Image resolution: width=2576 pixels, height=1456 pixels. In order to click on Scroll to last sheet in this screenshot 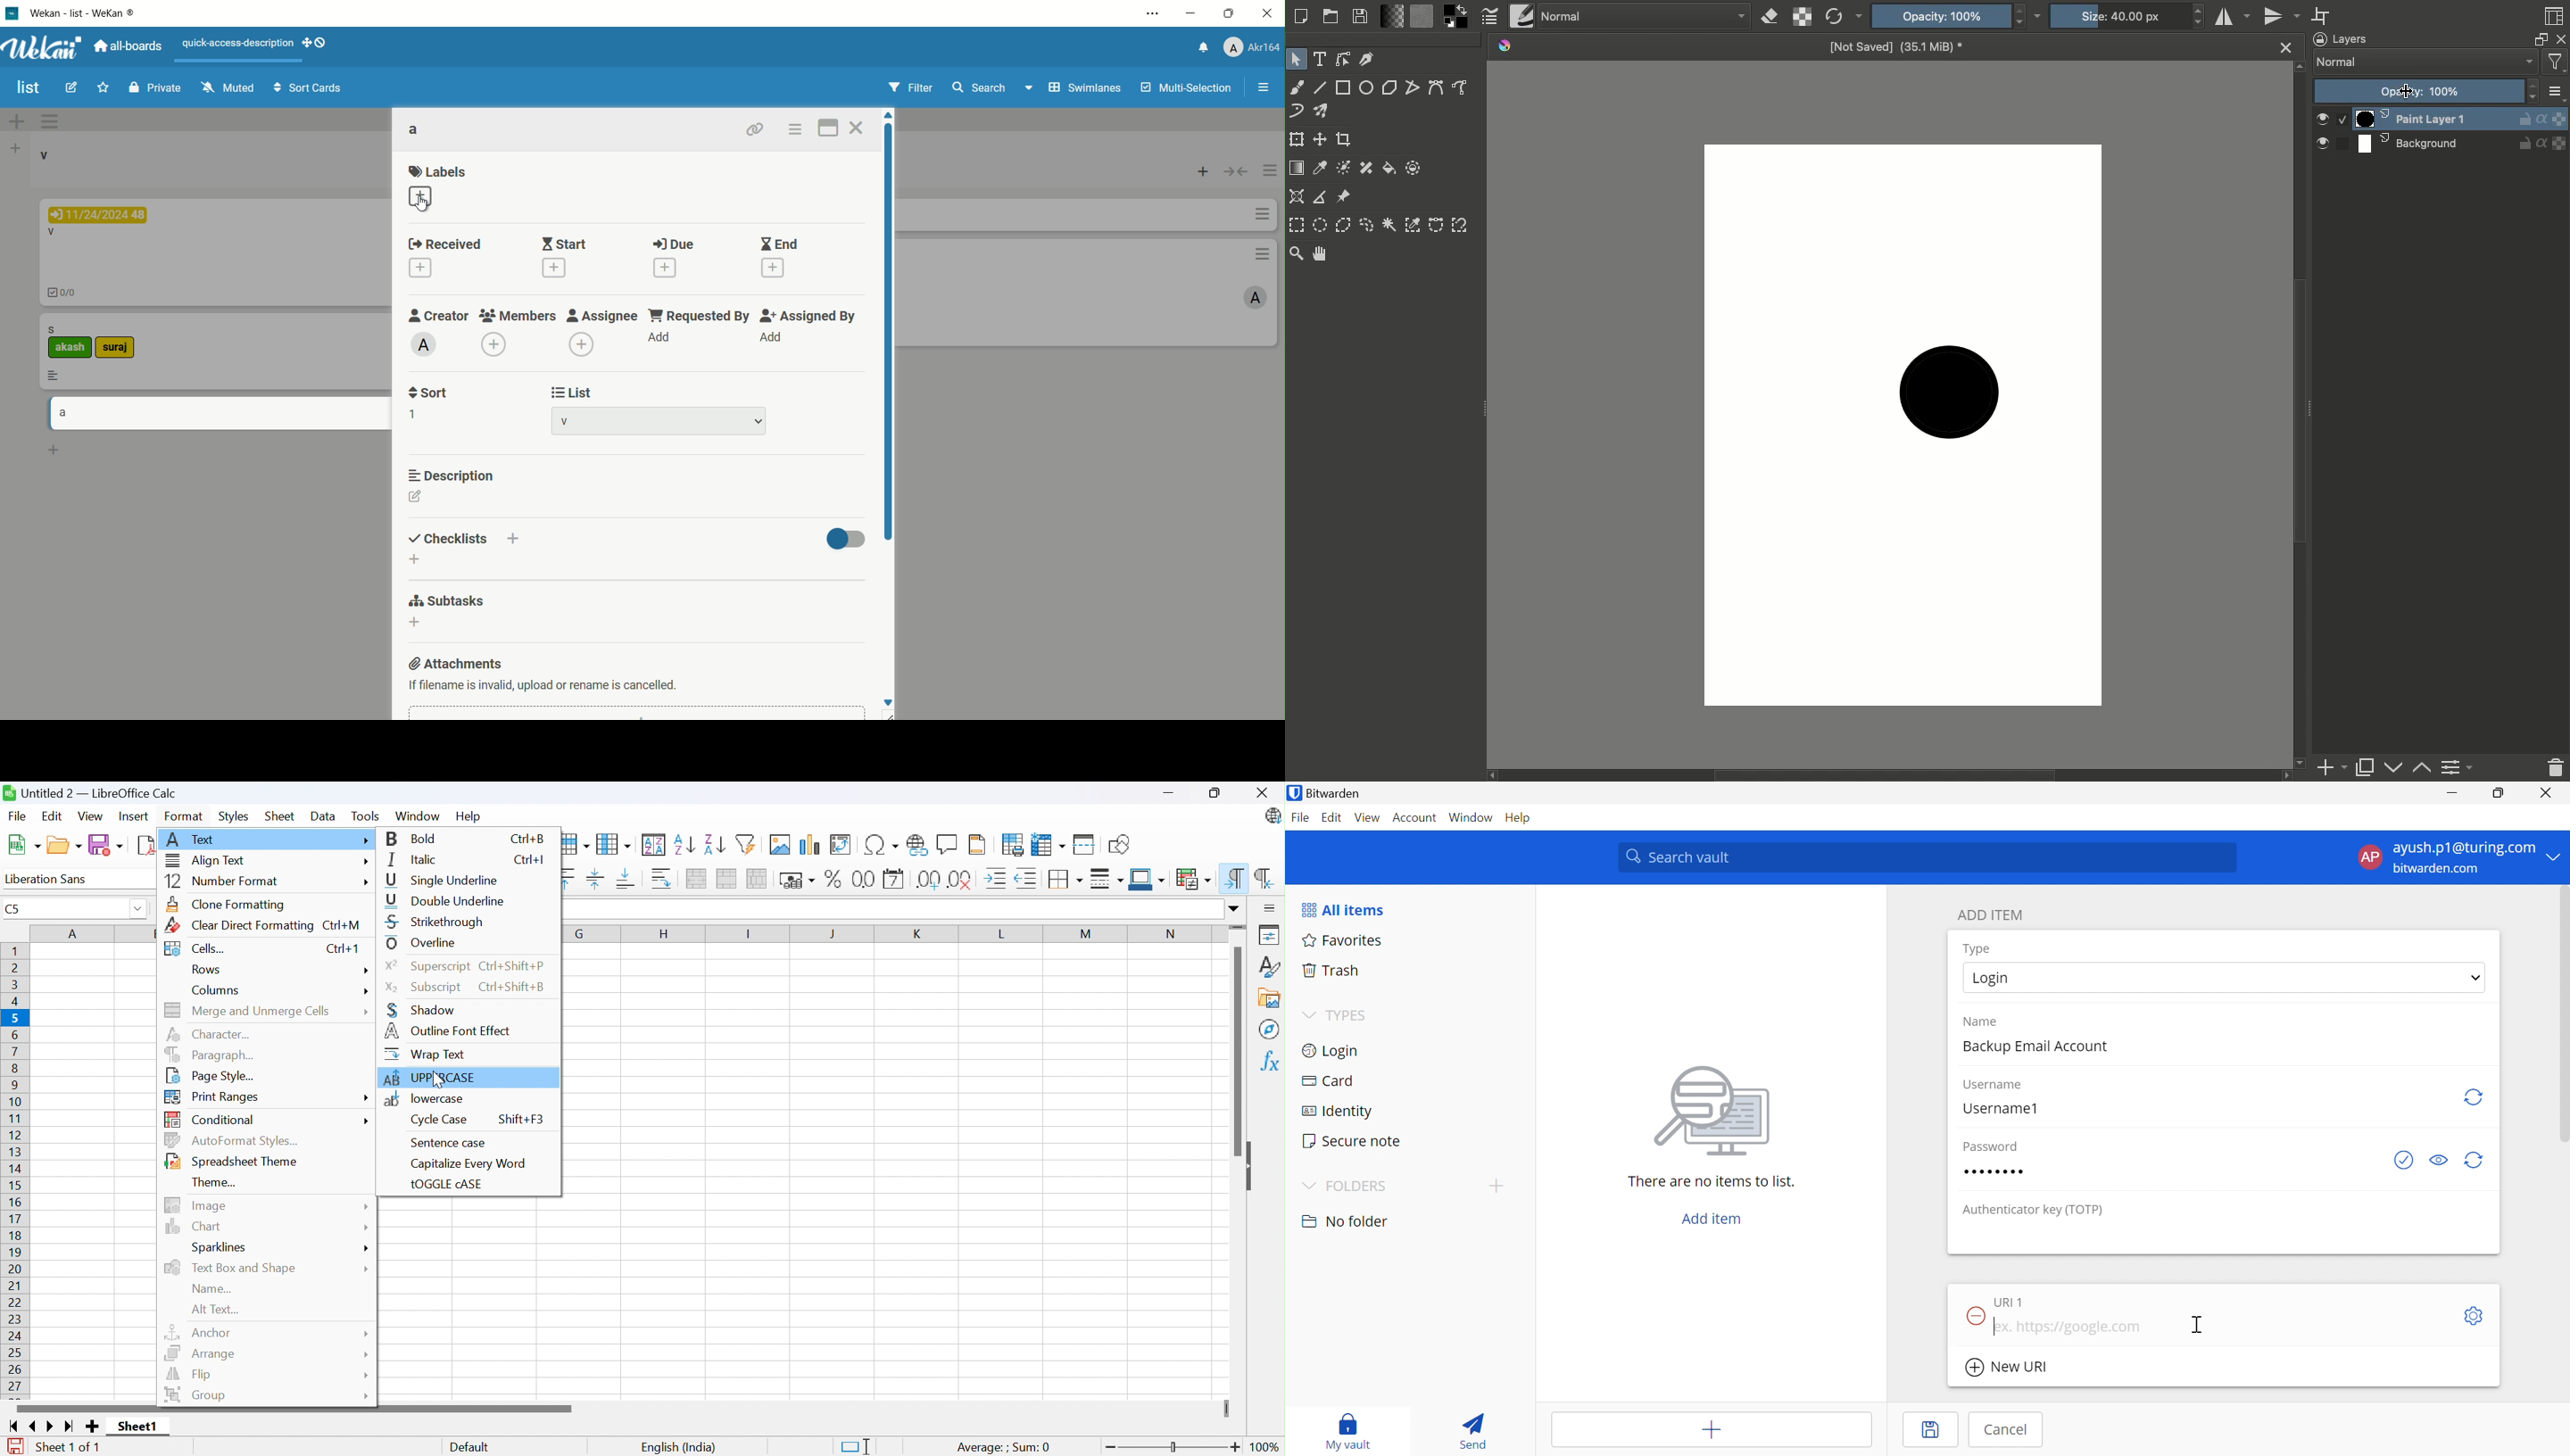, I will do `click(68, 1429)`.